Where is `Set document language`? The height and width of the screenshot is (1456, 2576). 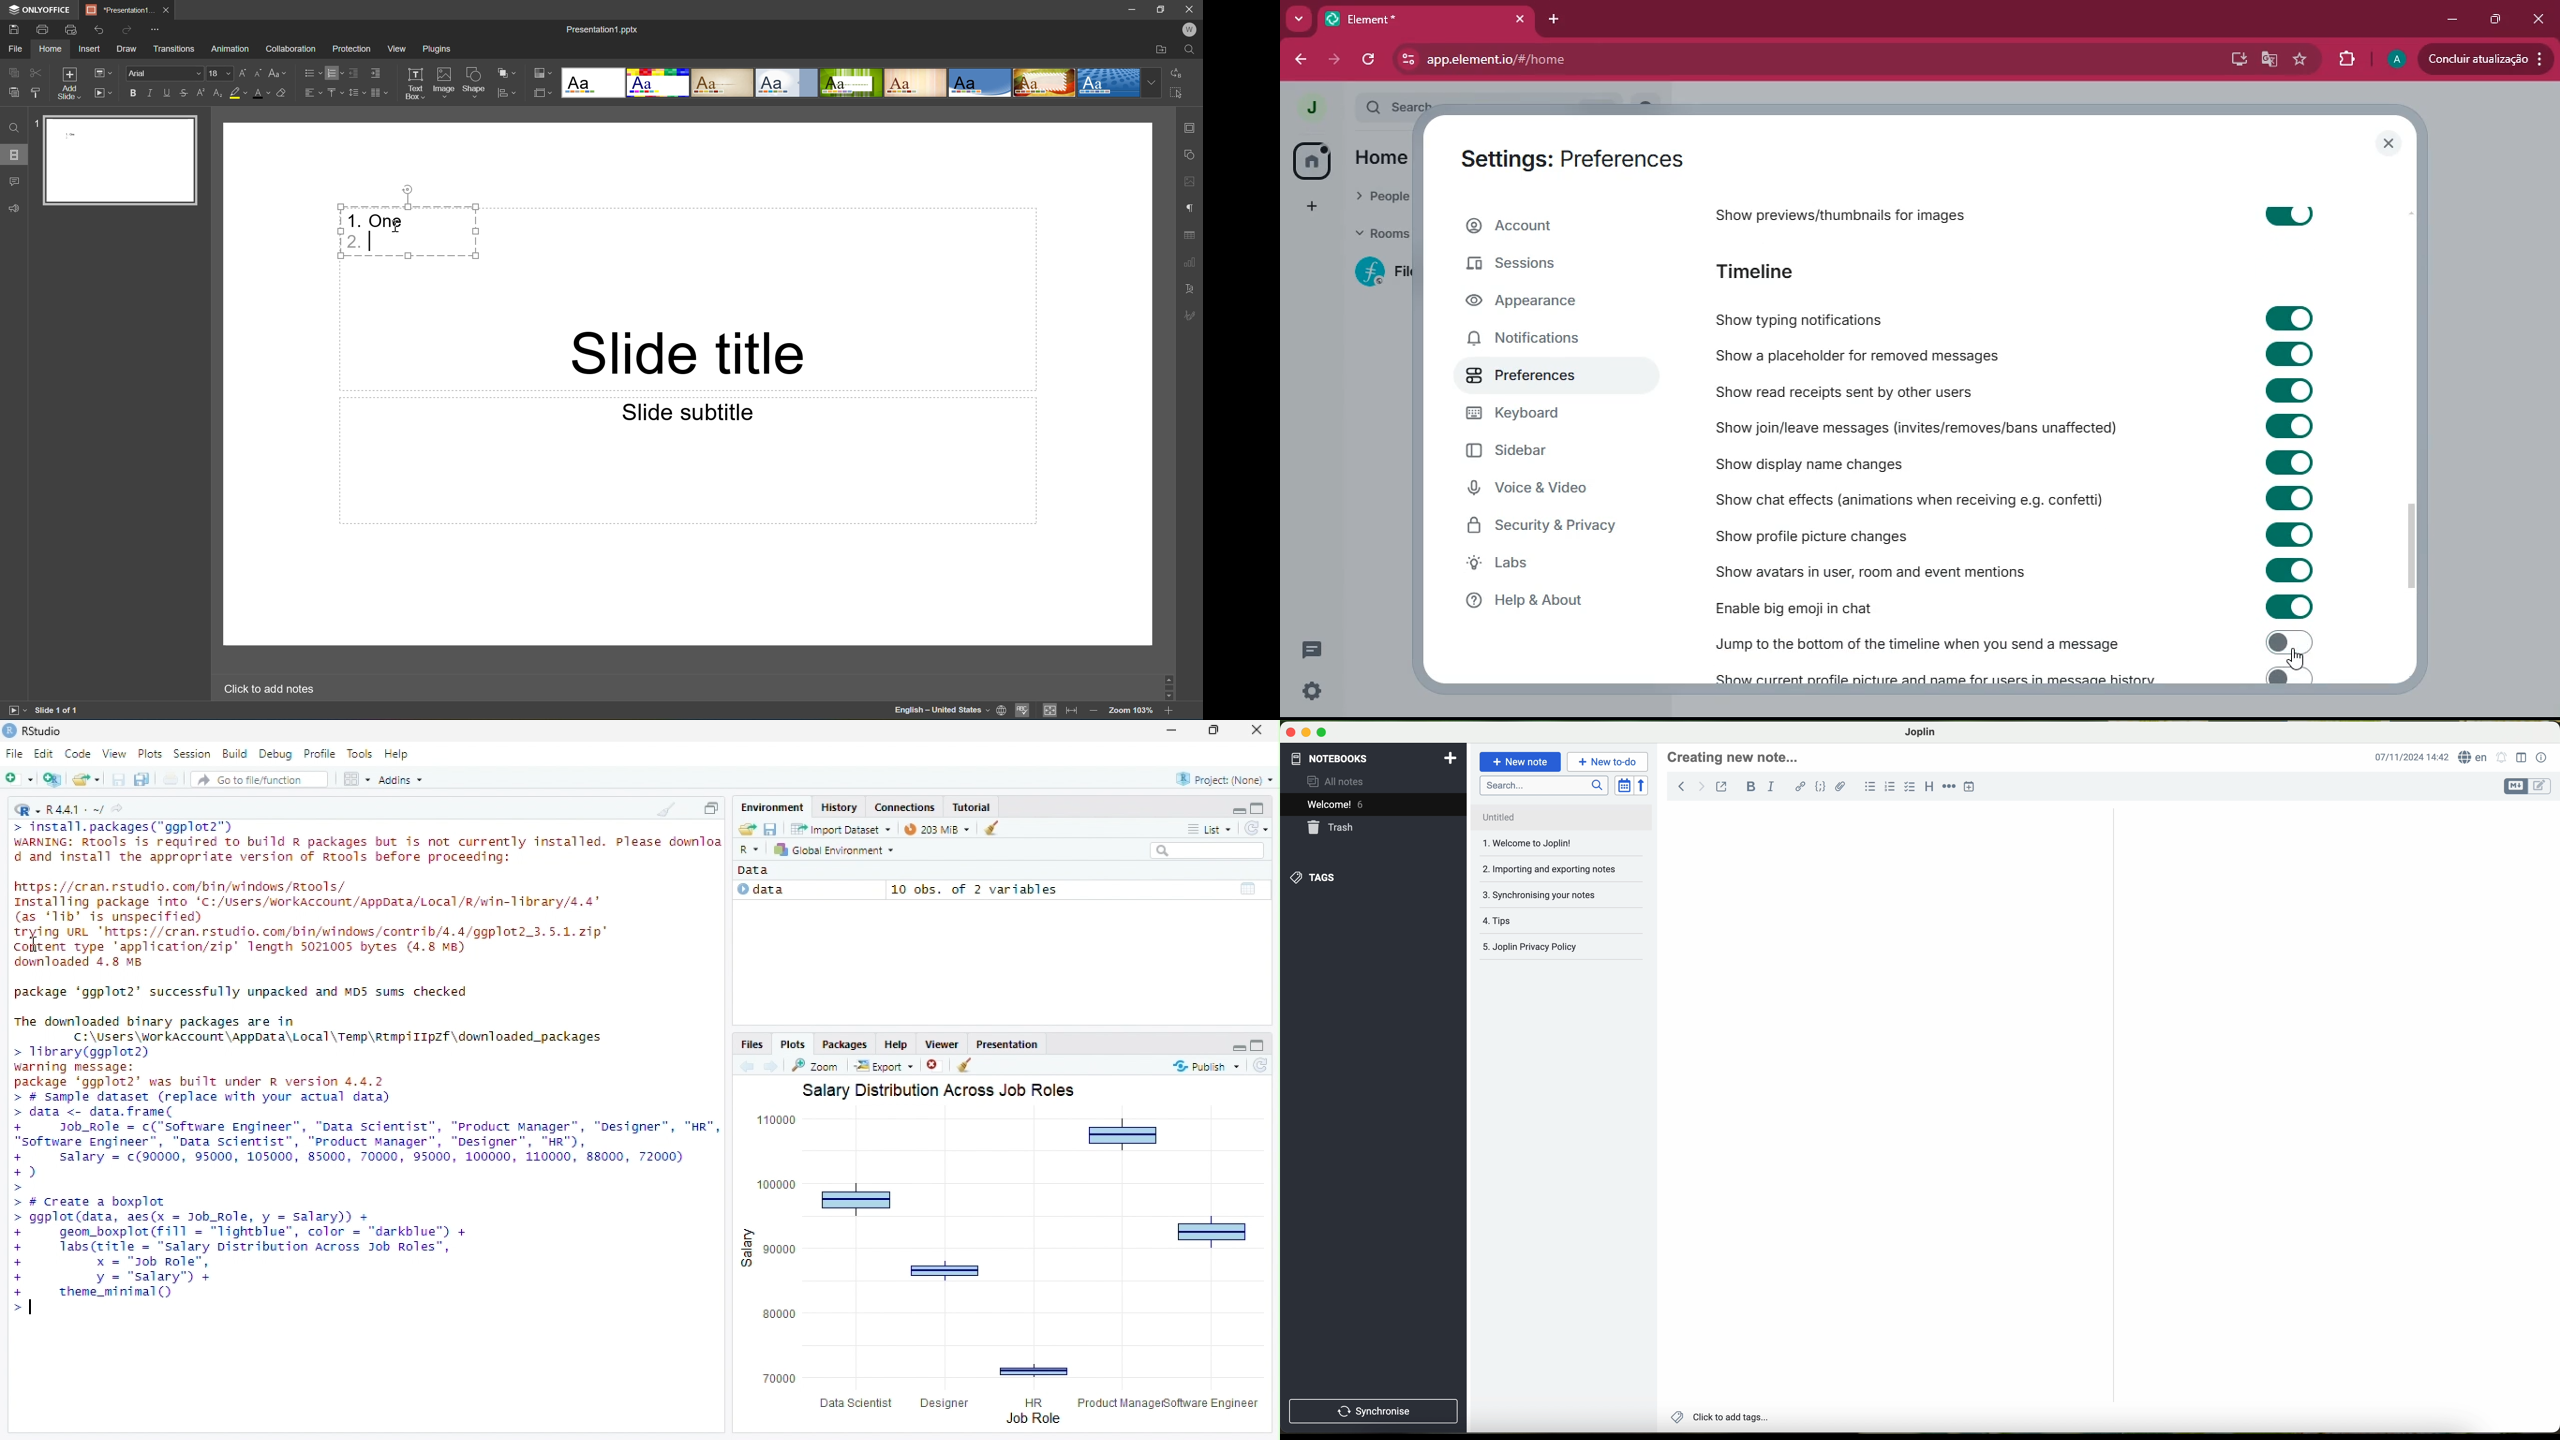
Set document language is located at coordinates (1000, 711).